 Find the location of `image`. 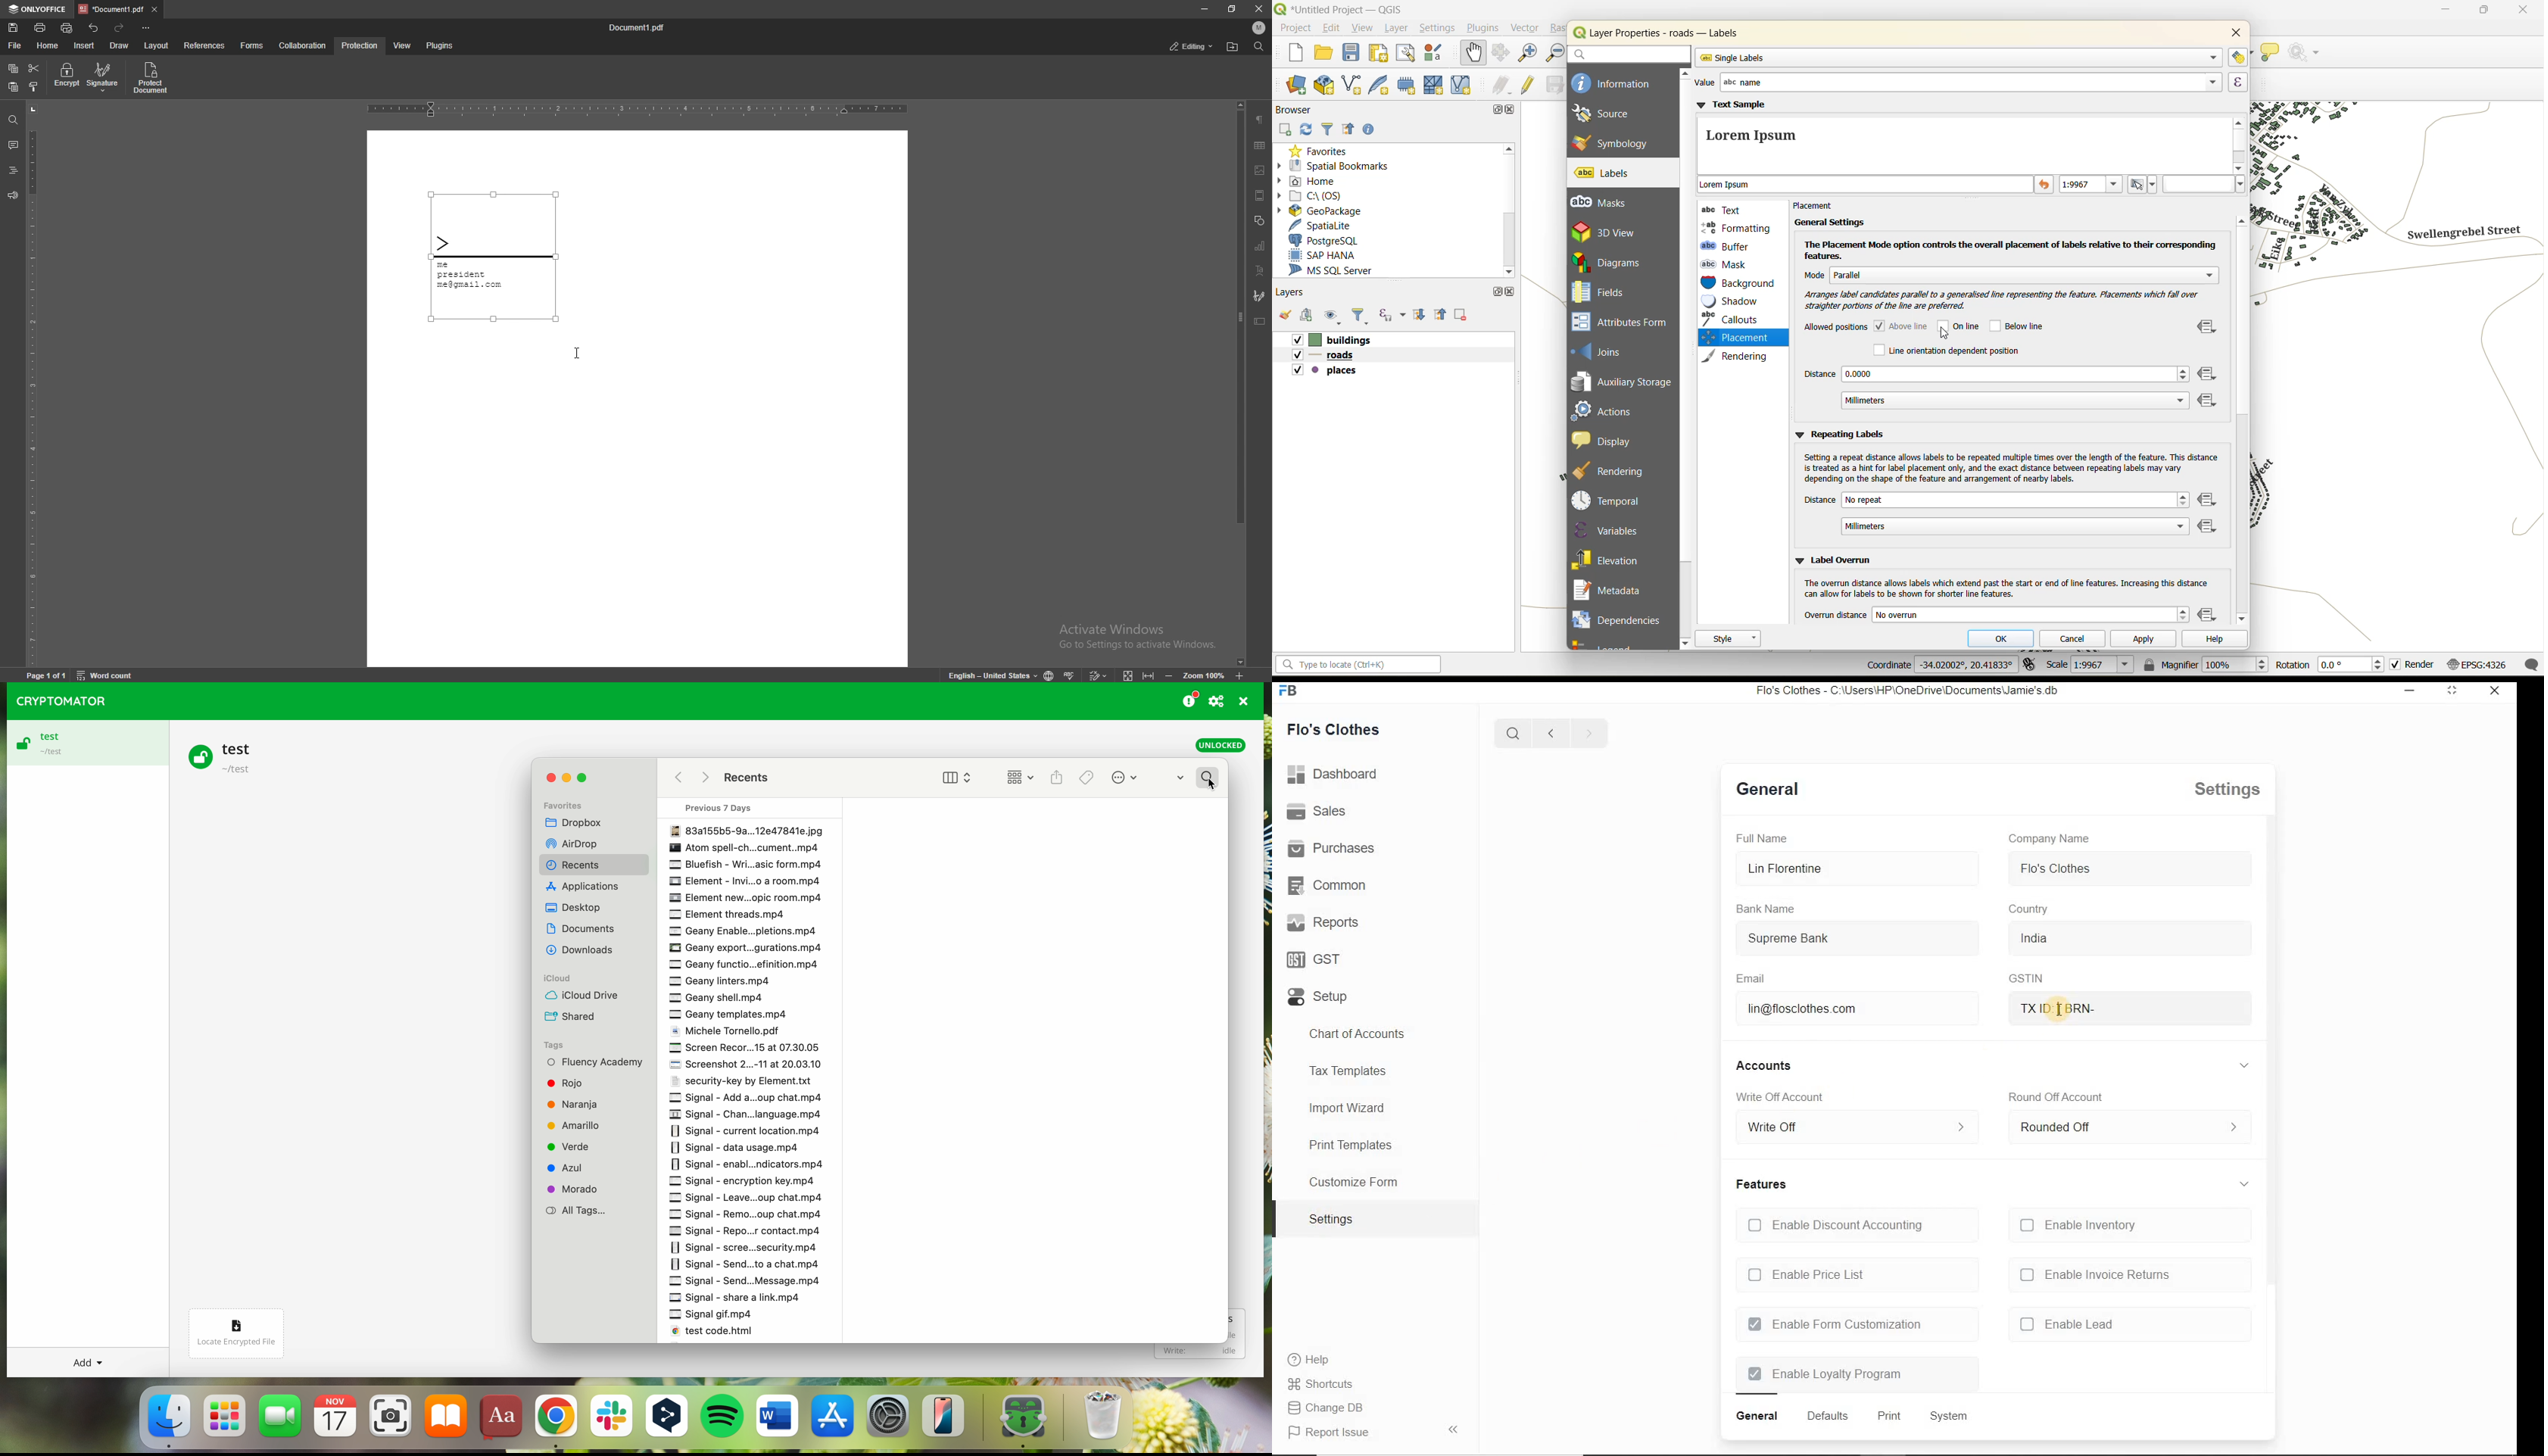

image is located at coordinates (1260, 170).